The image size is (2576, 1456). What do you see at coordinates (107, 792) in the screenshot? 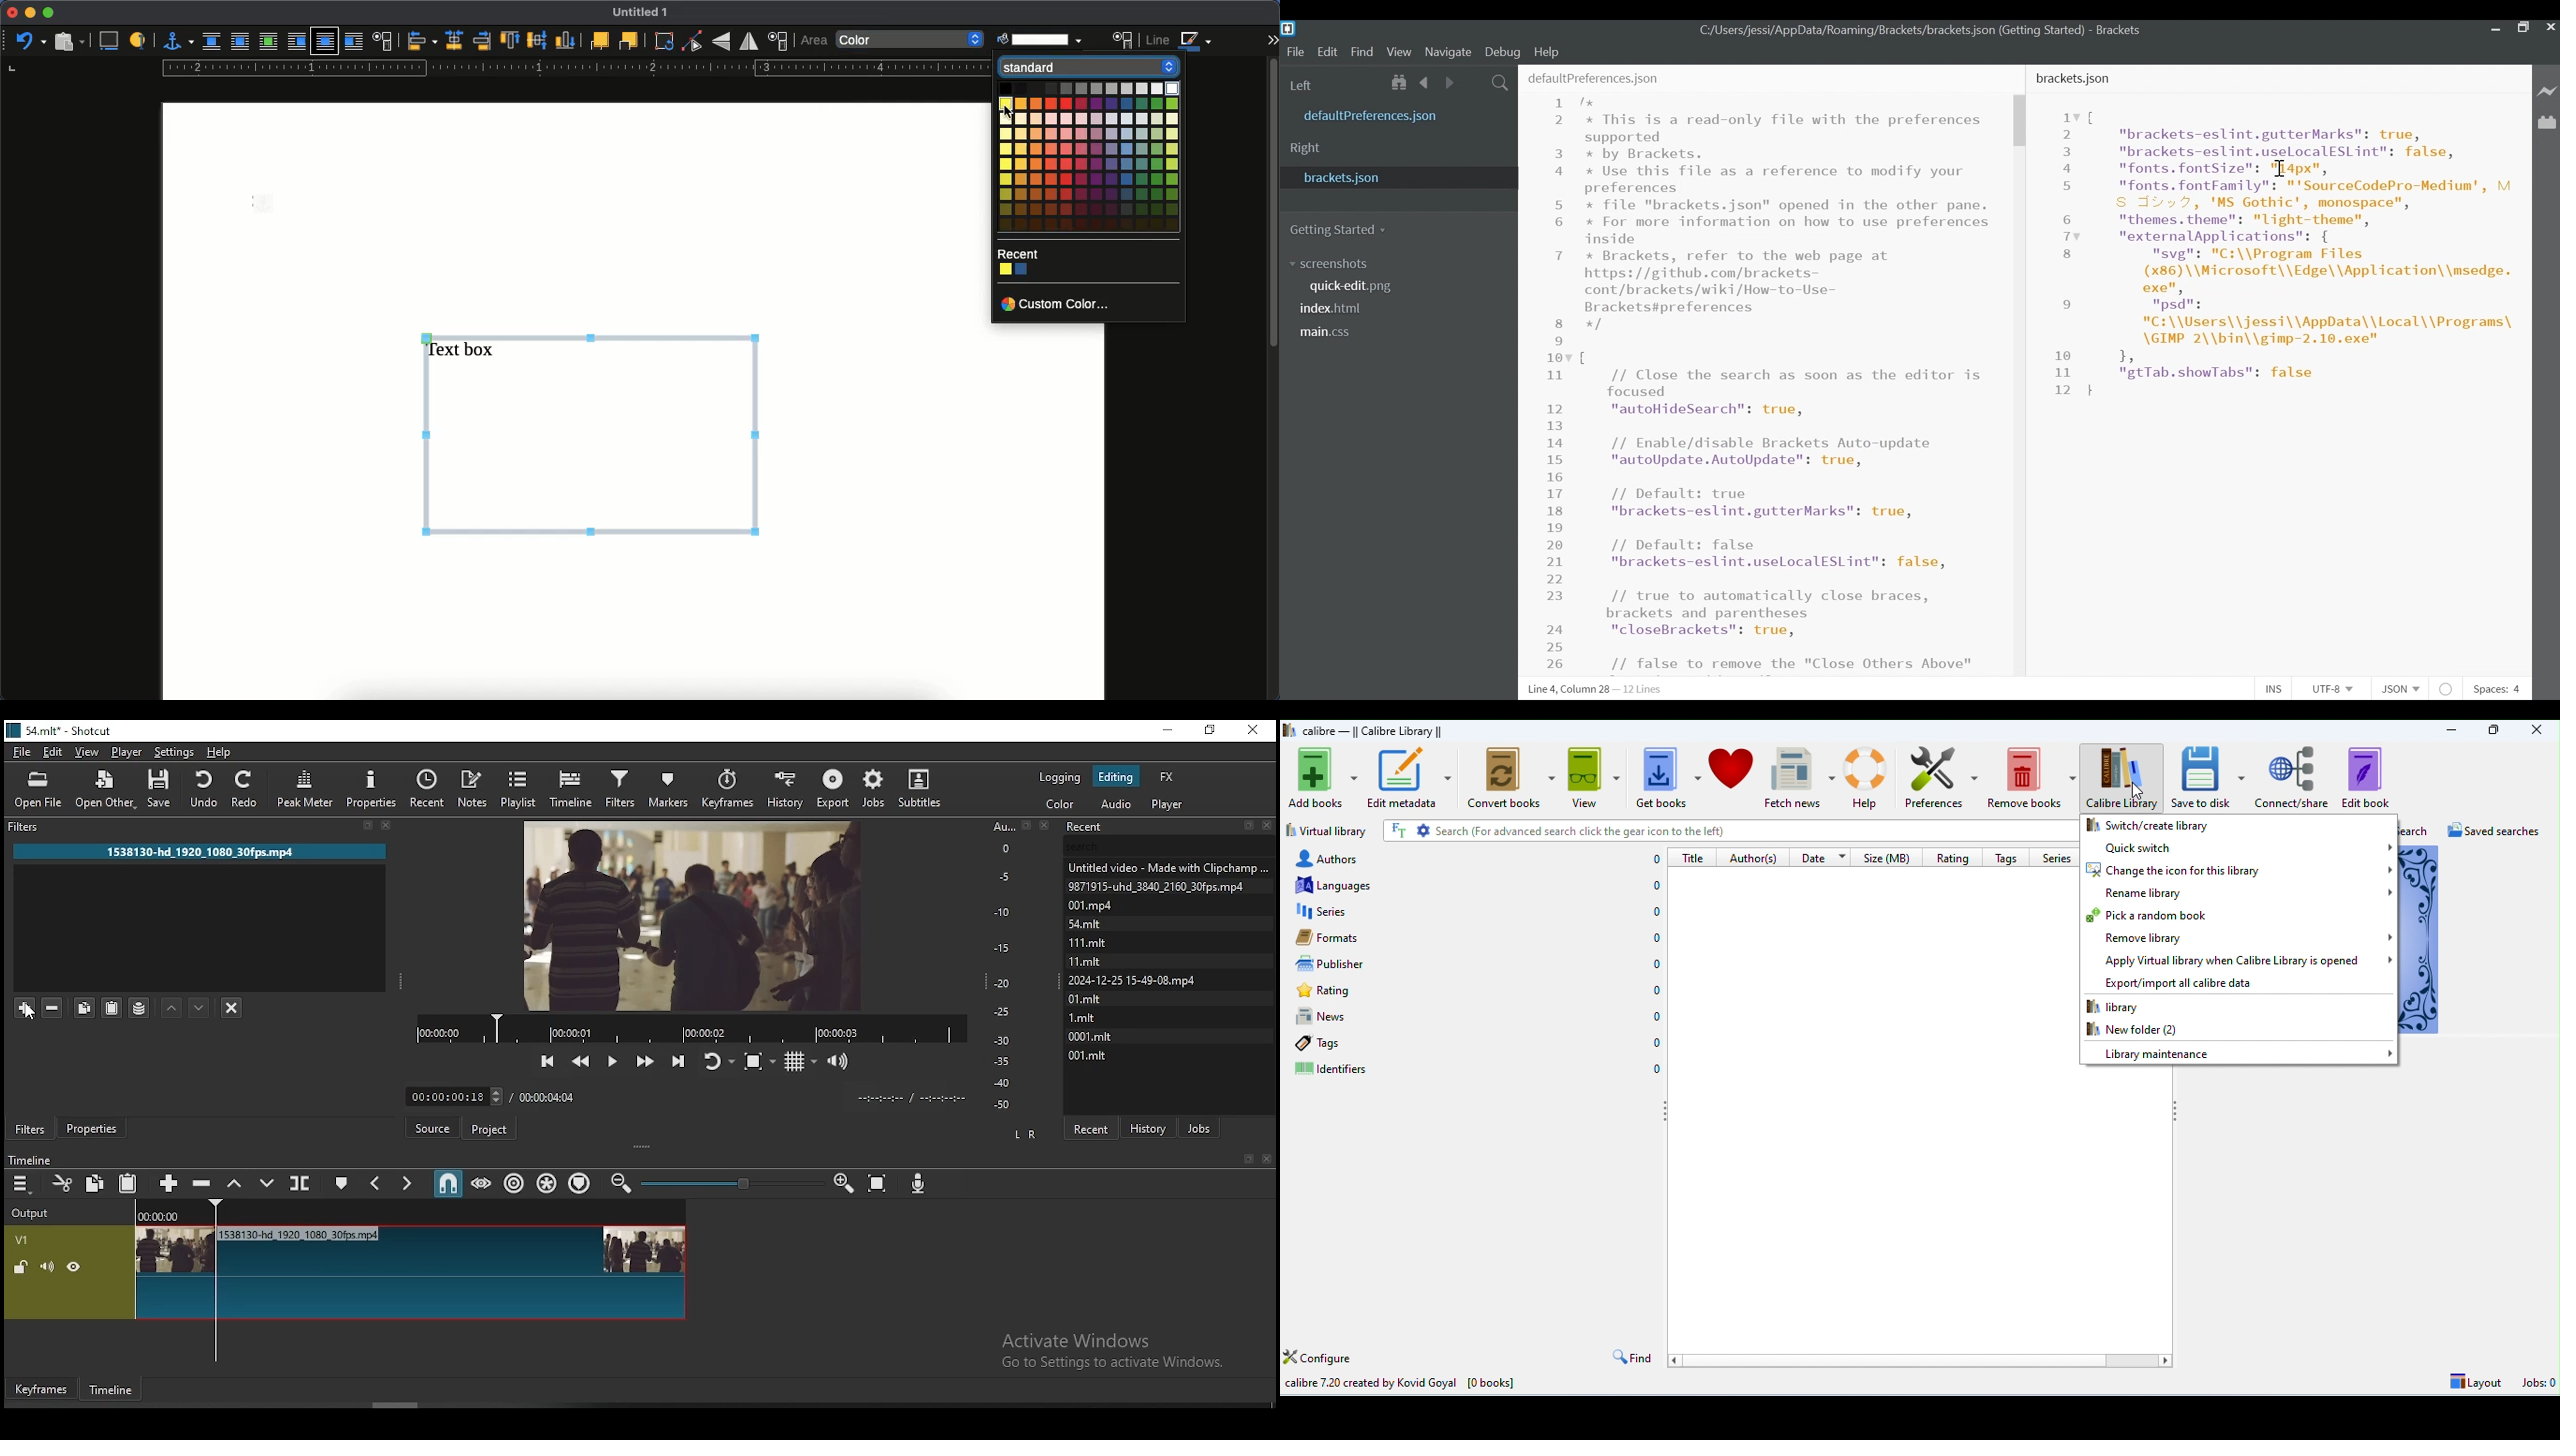
I see `open other` at bounding box center [107, 792].